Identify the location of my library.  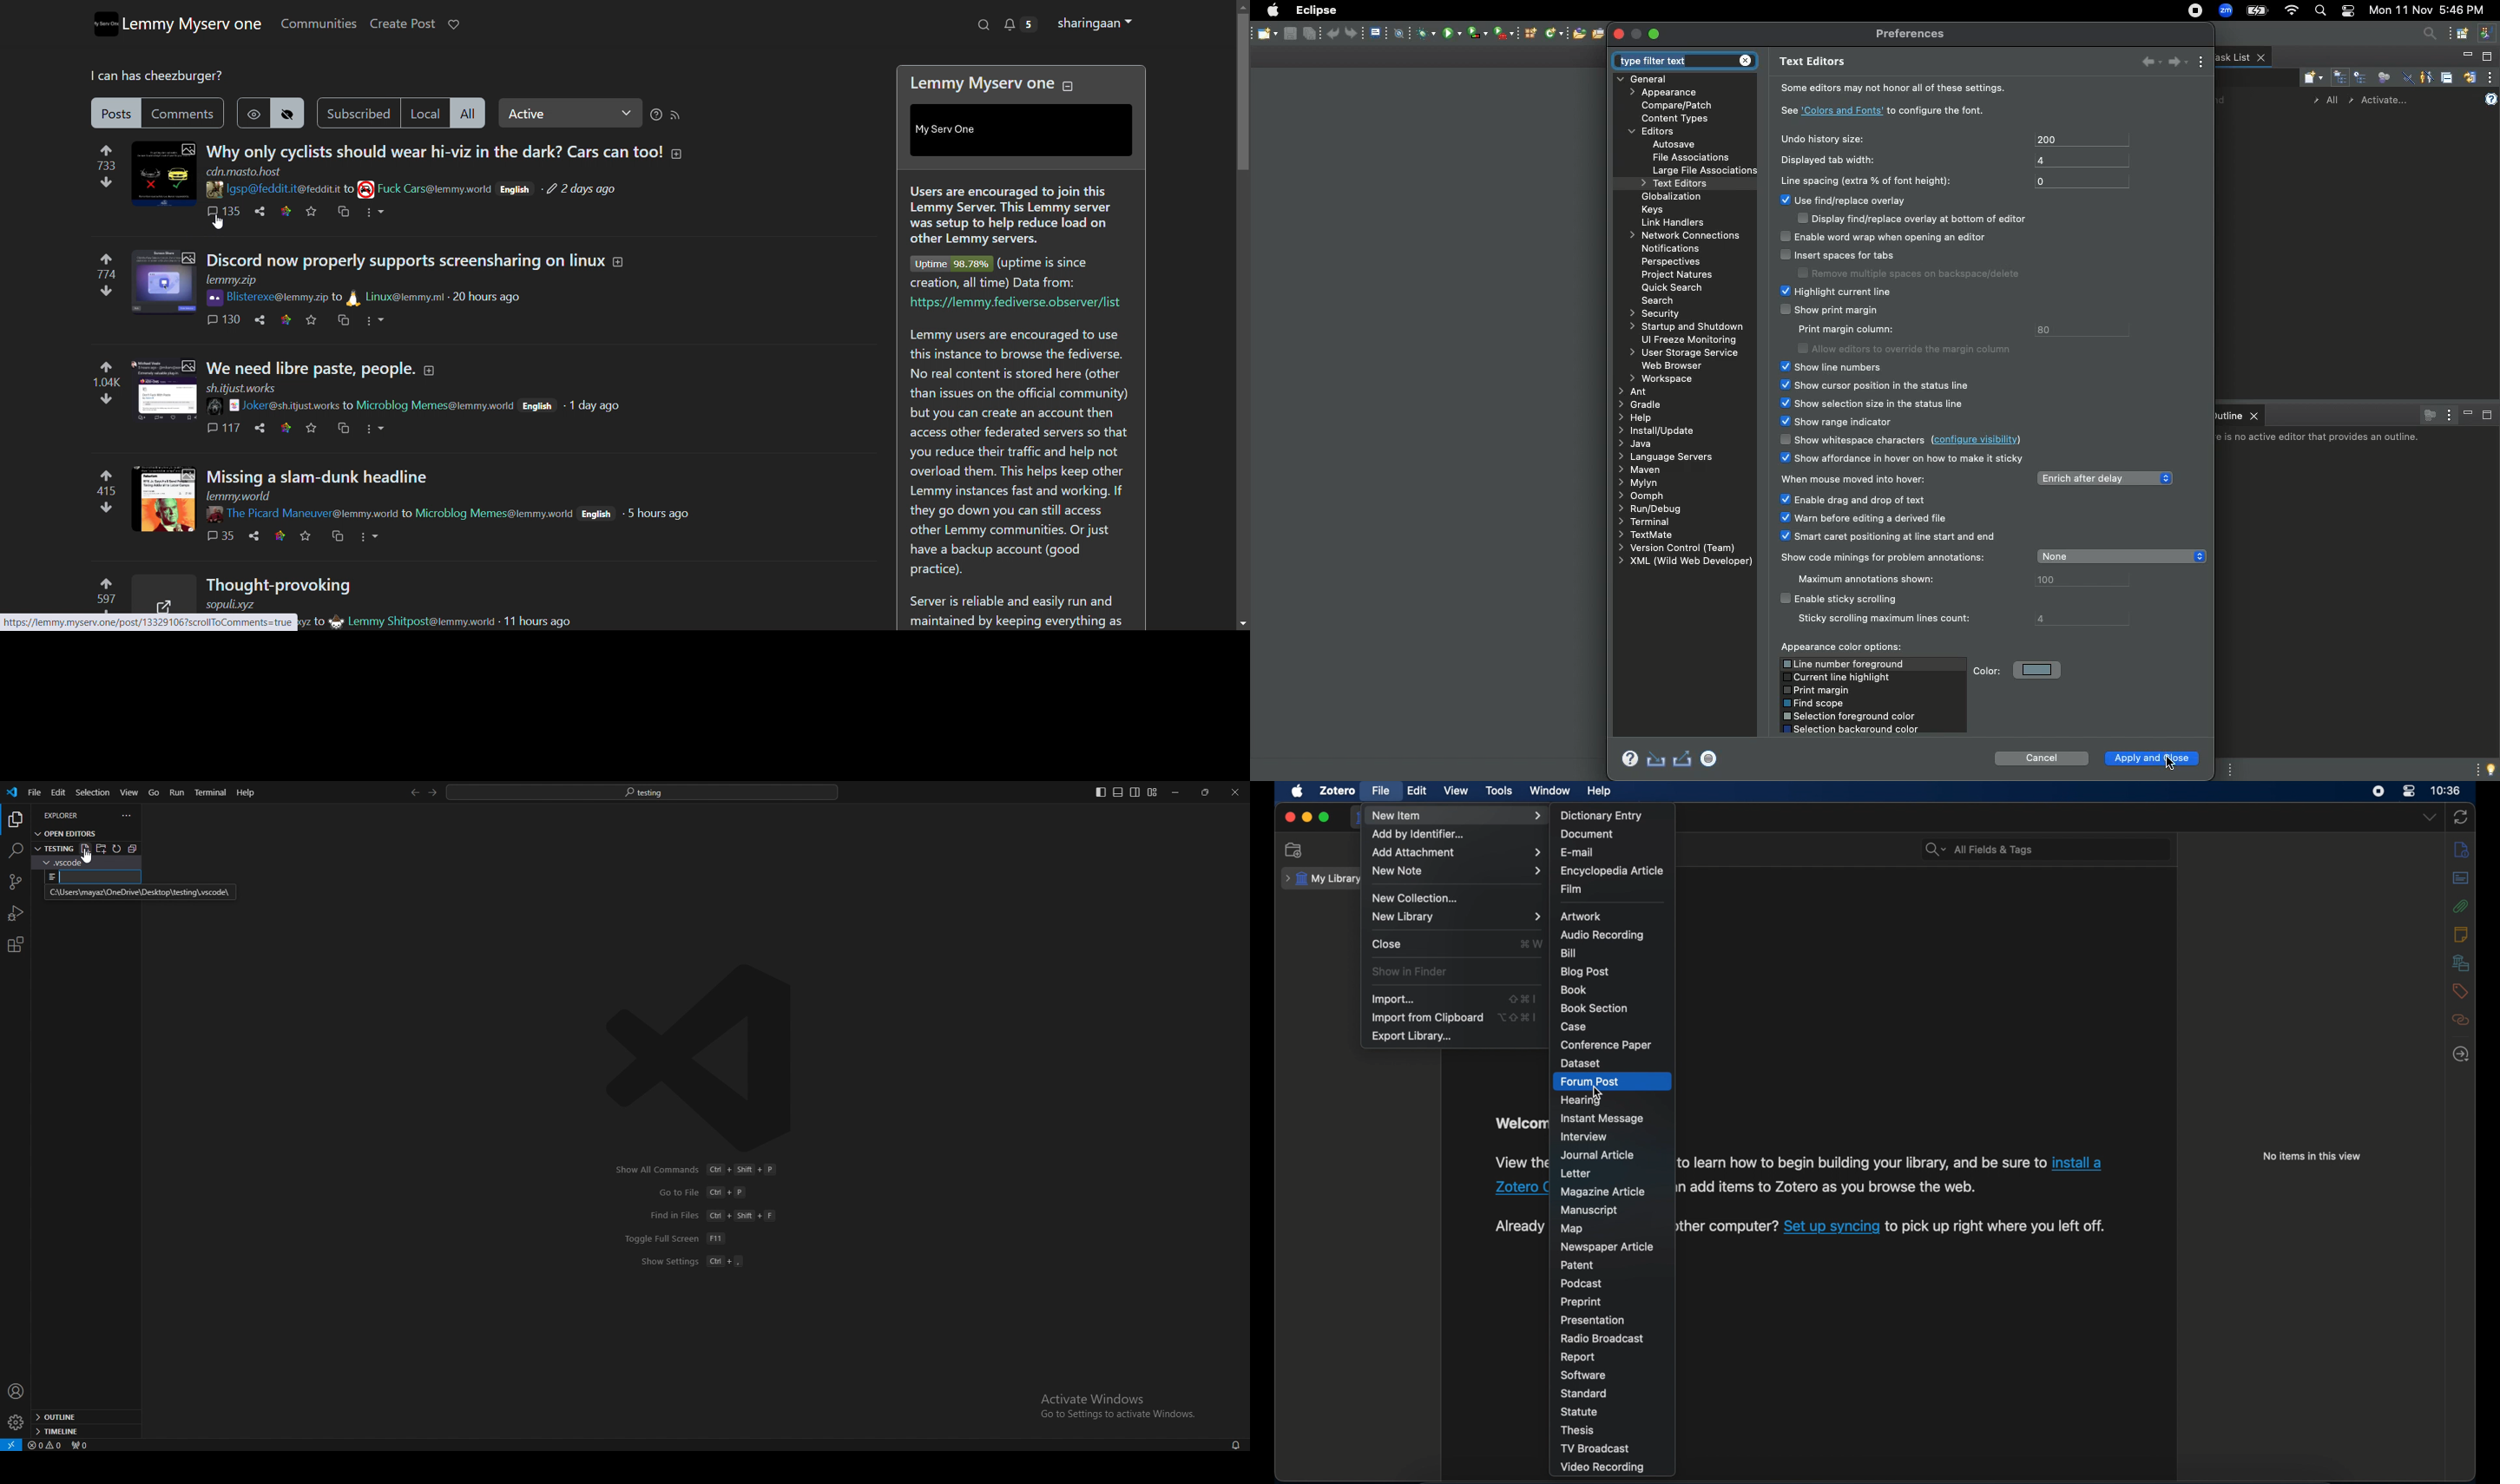
(1322, 879).